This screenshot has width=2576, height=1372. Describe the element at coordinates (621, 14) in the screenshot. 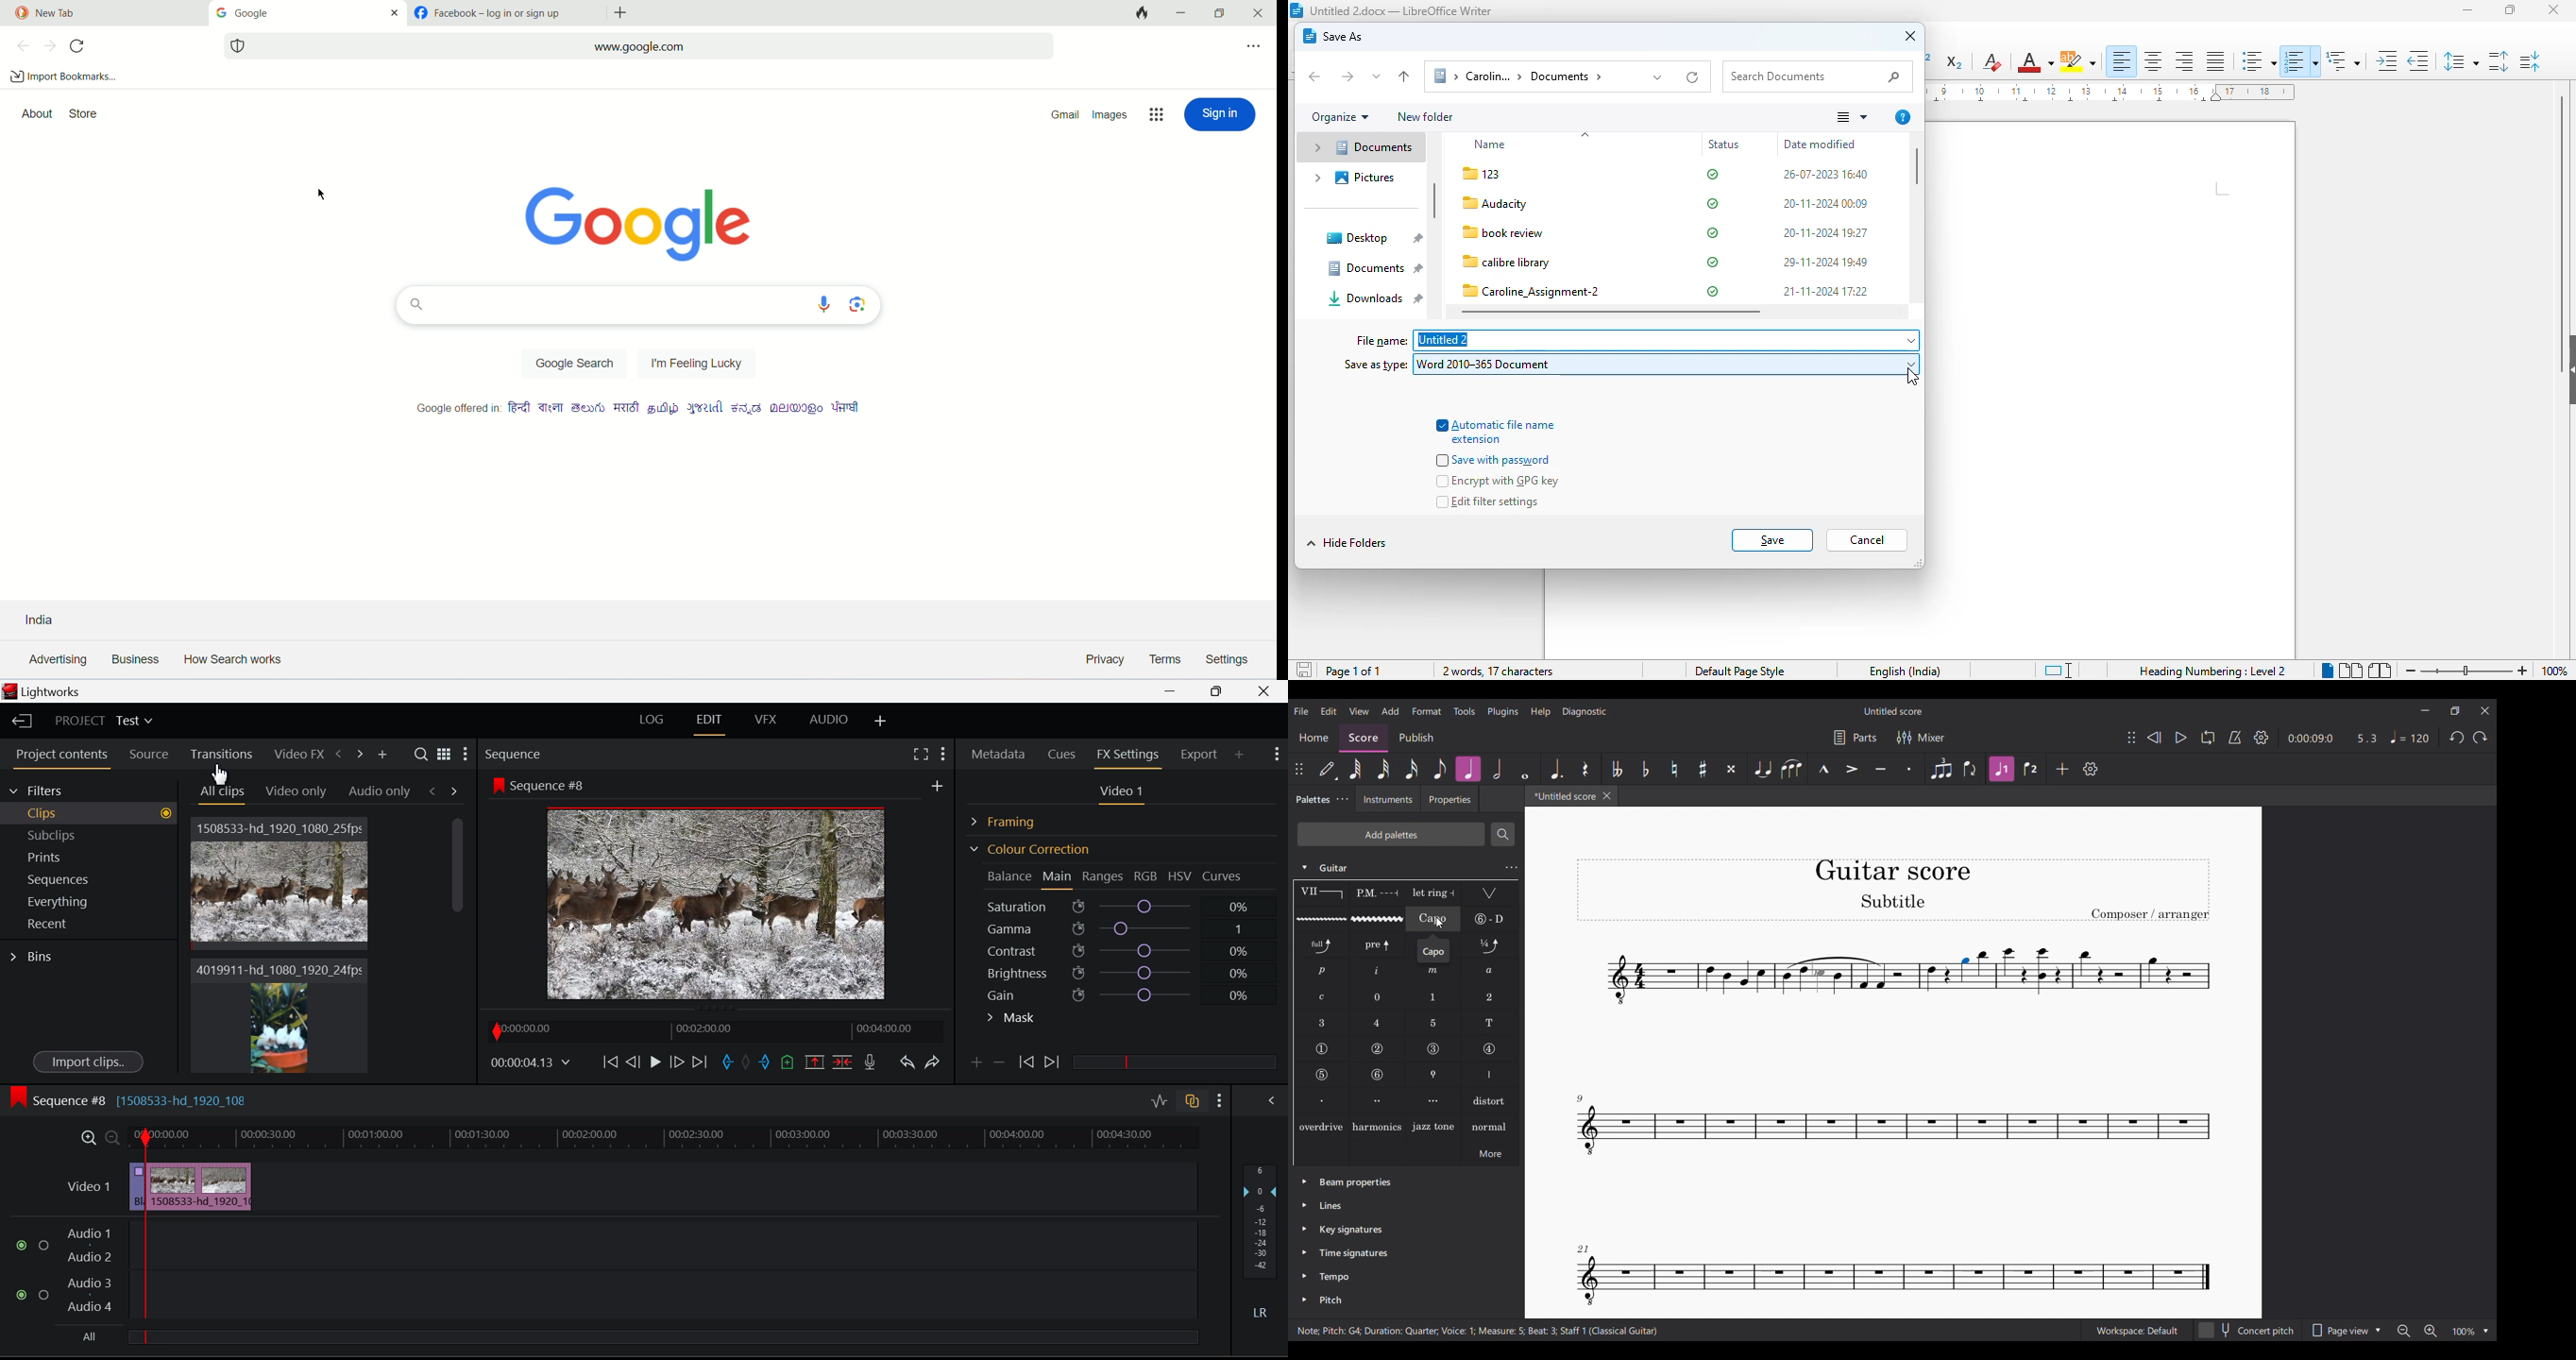

I see `add tabs` at that location.